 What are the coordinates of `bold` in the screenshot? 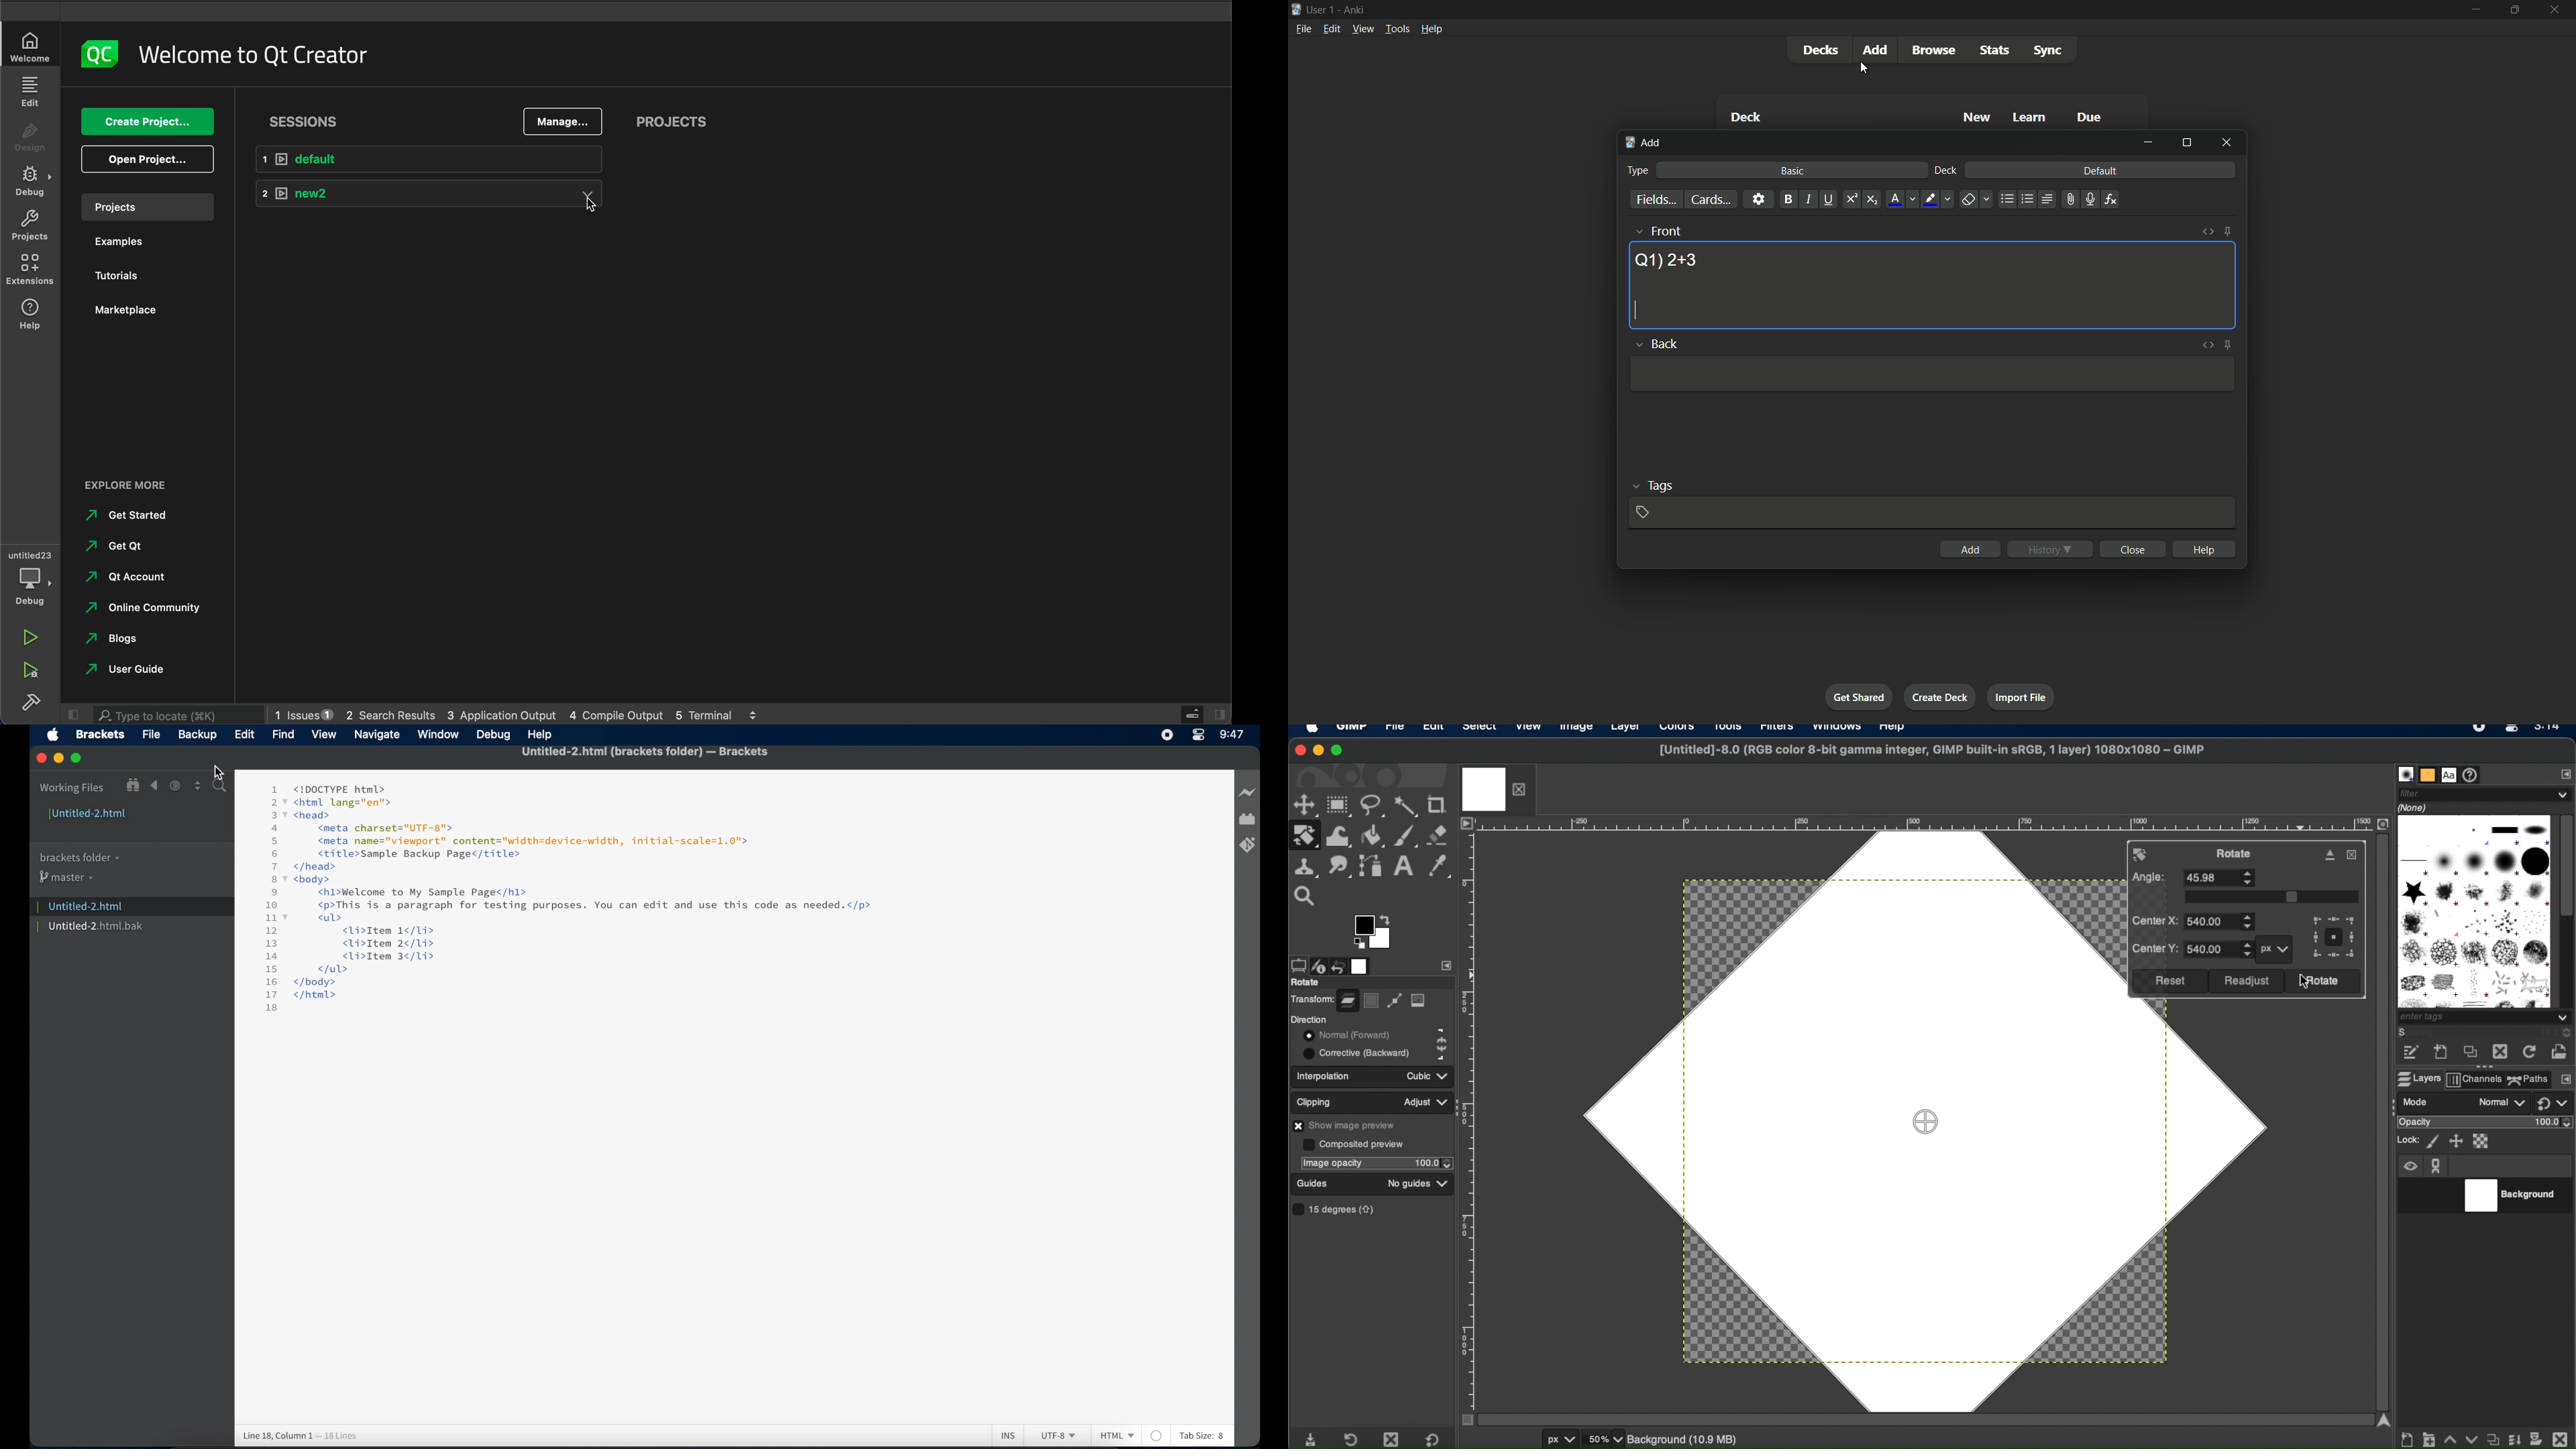 It's located at (1788, 200).